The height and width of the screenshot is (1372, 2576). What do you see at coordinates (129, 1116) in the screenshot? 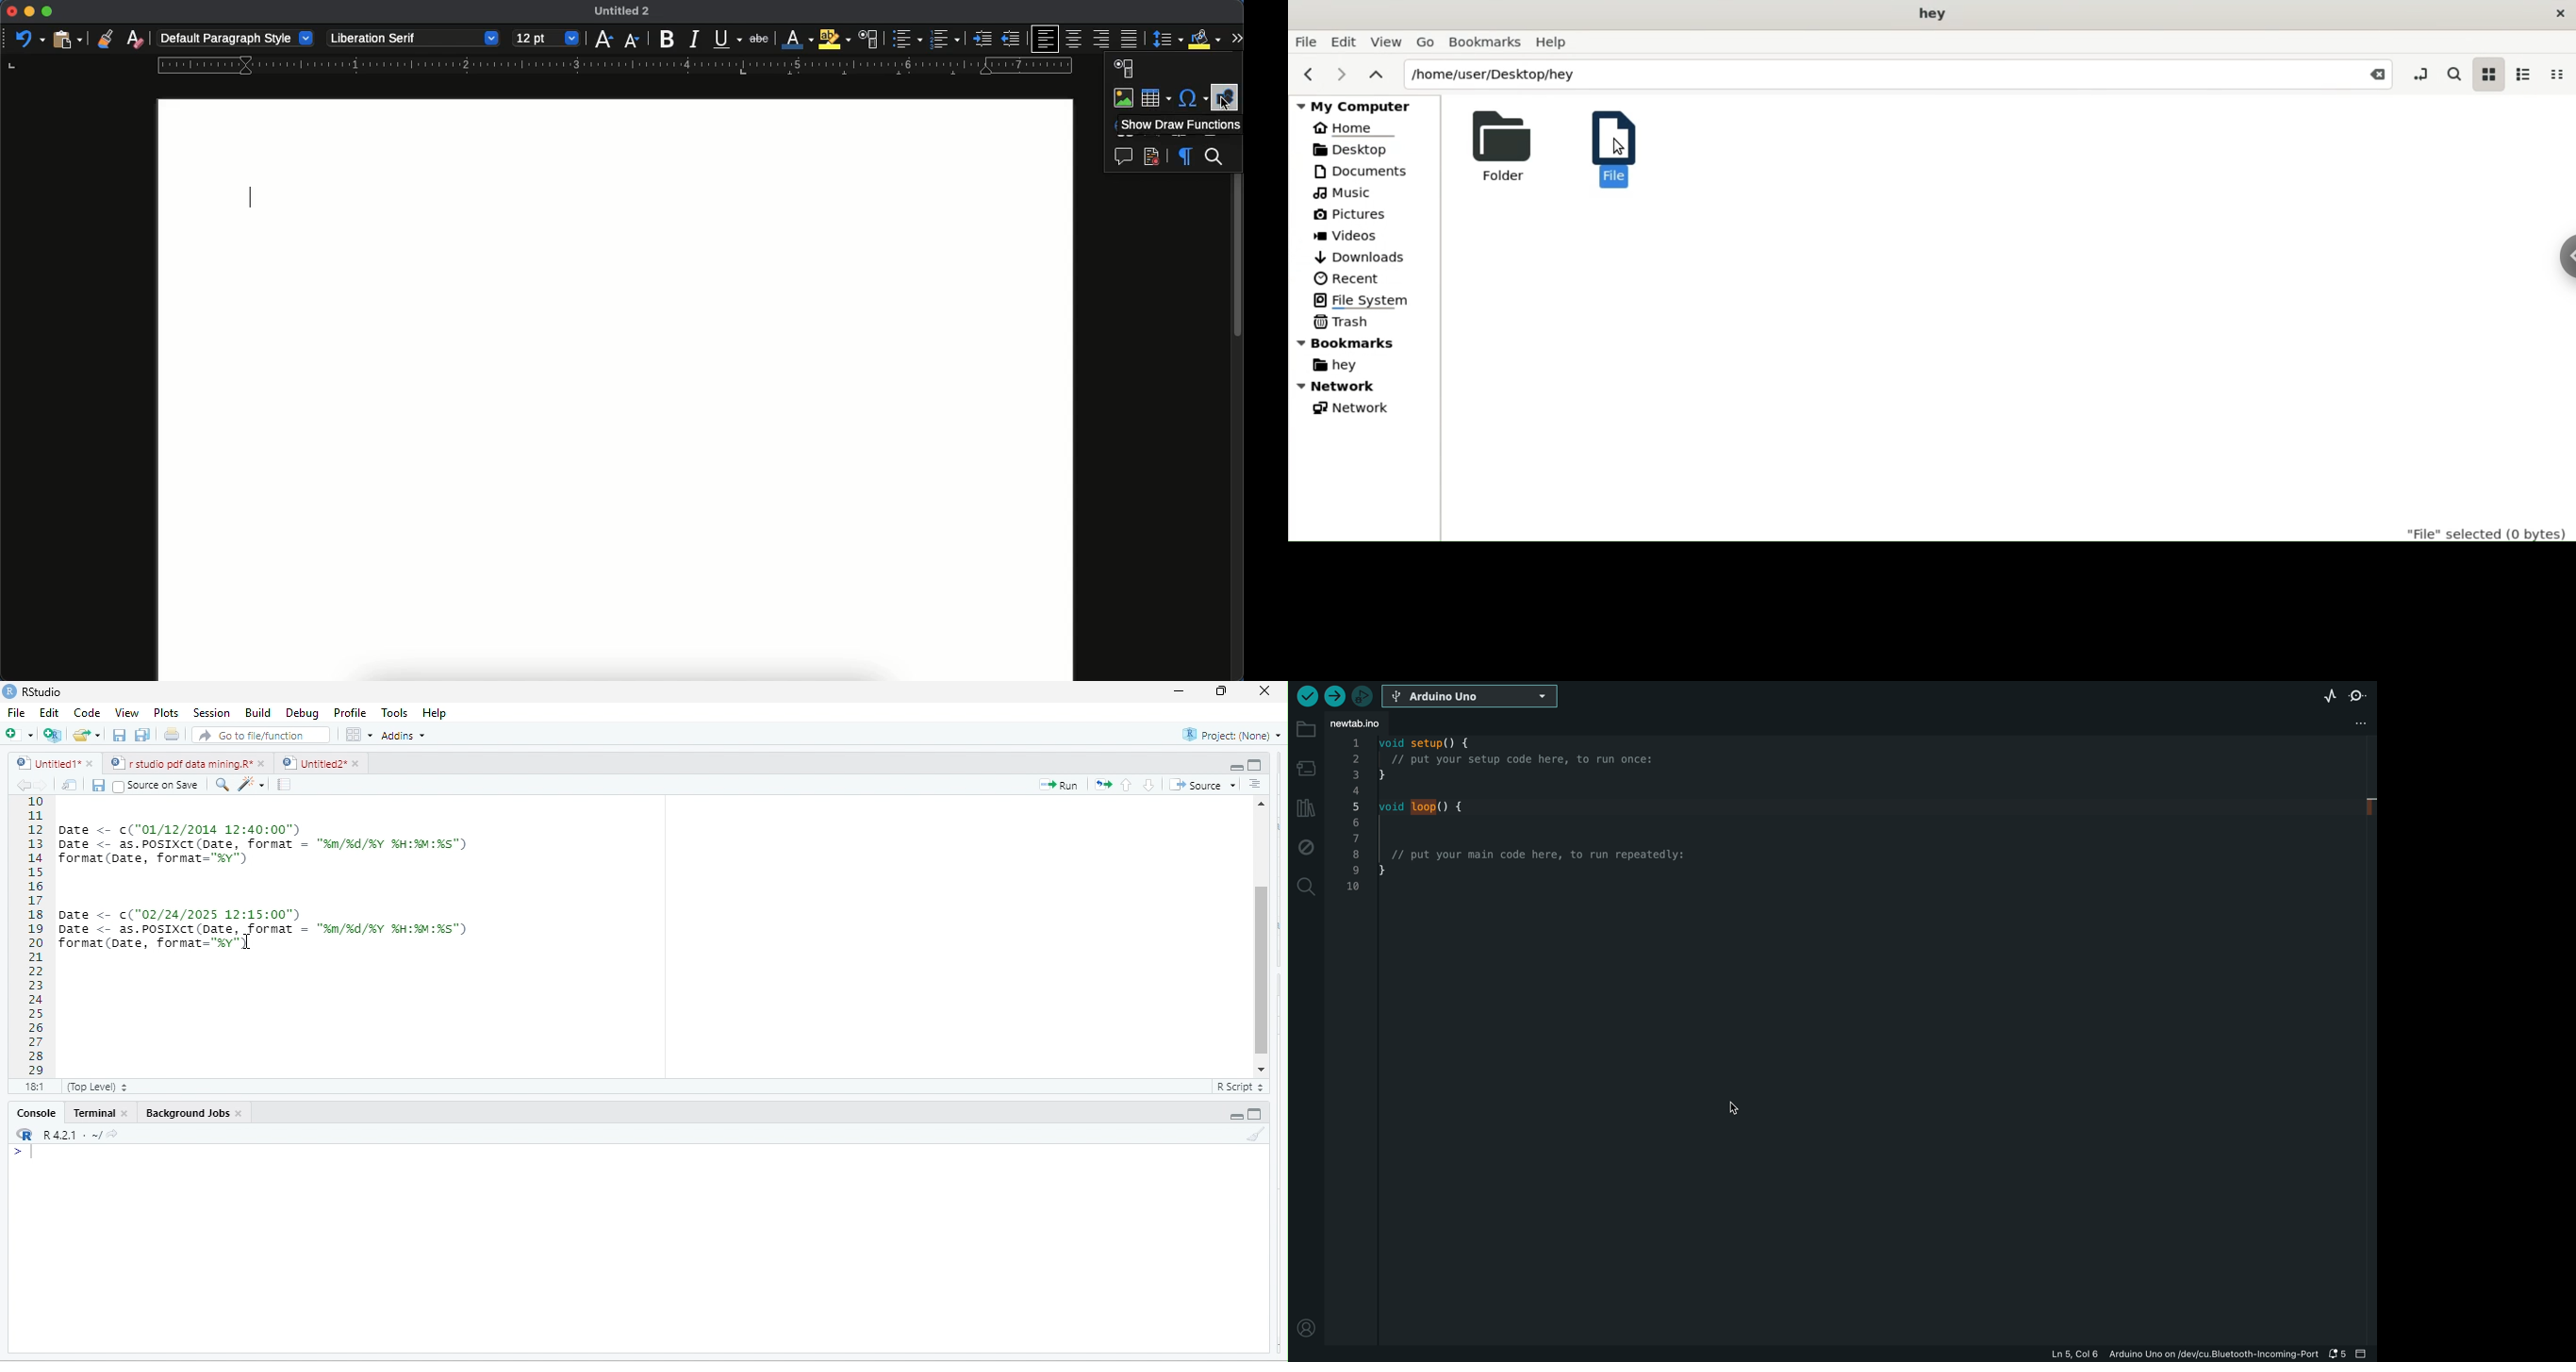
I see `close` at bounding box center [129, 1116].